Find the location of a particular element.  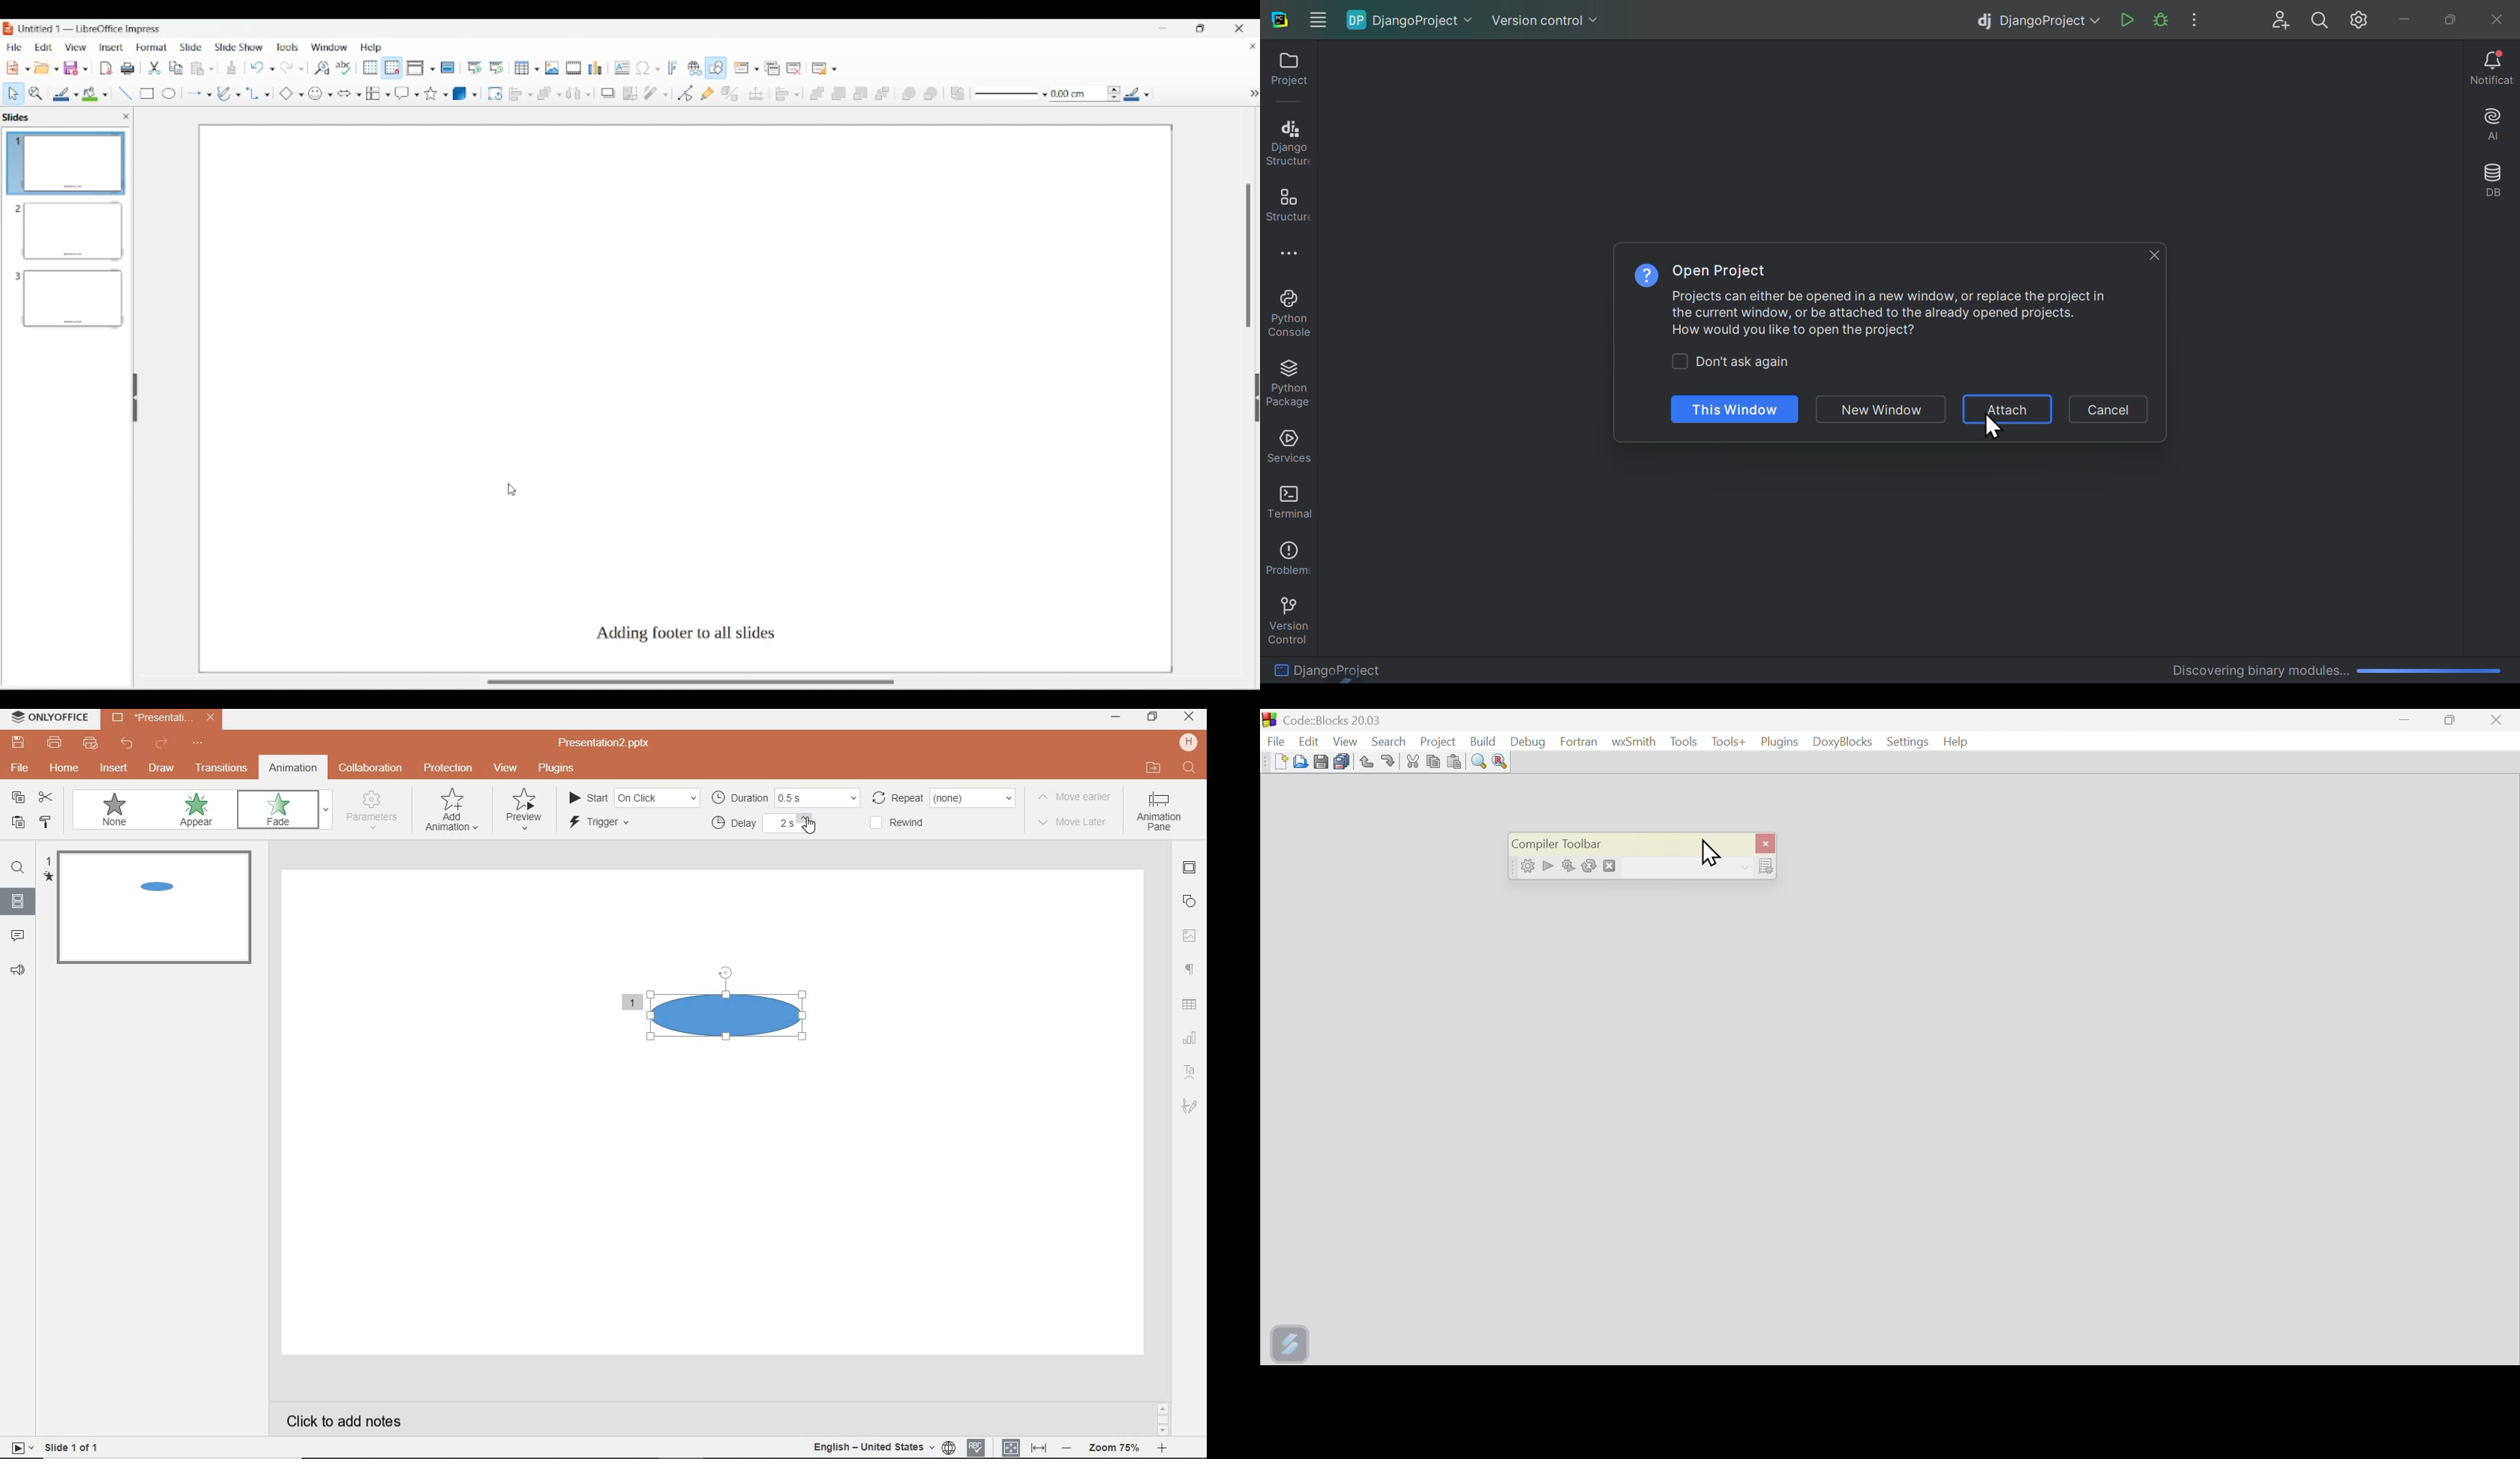

slide settings is located at coordinates (1188, 868).